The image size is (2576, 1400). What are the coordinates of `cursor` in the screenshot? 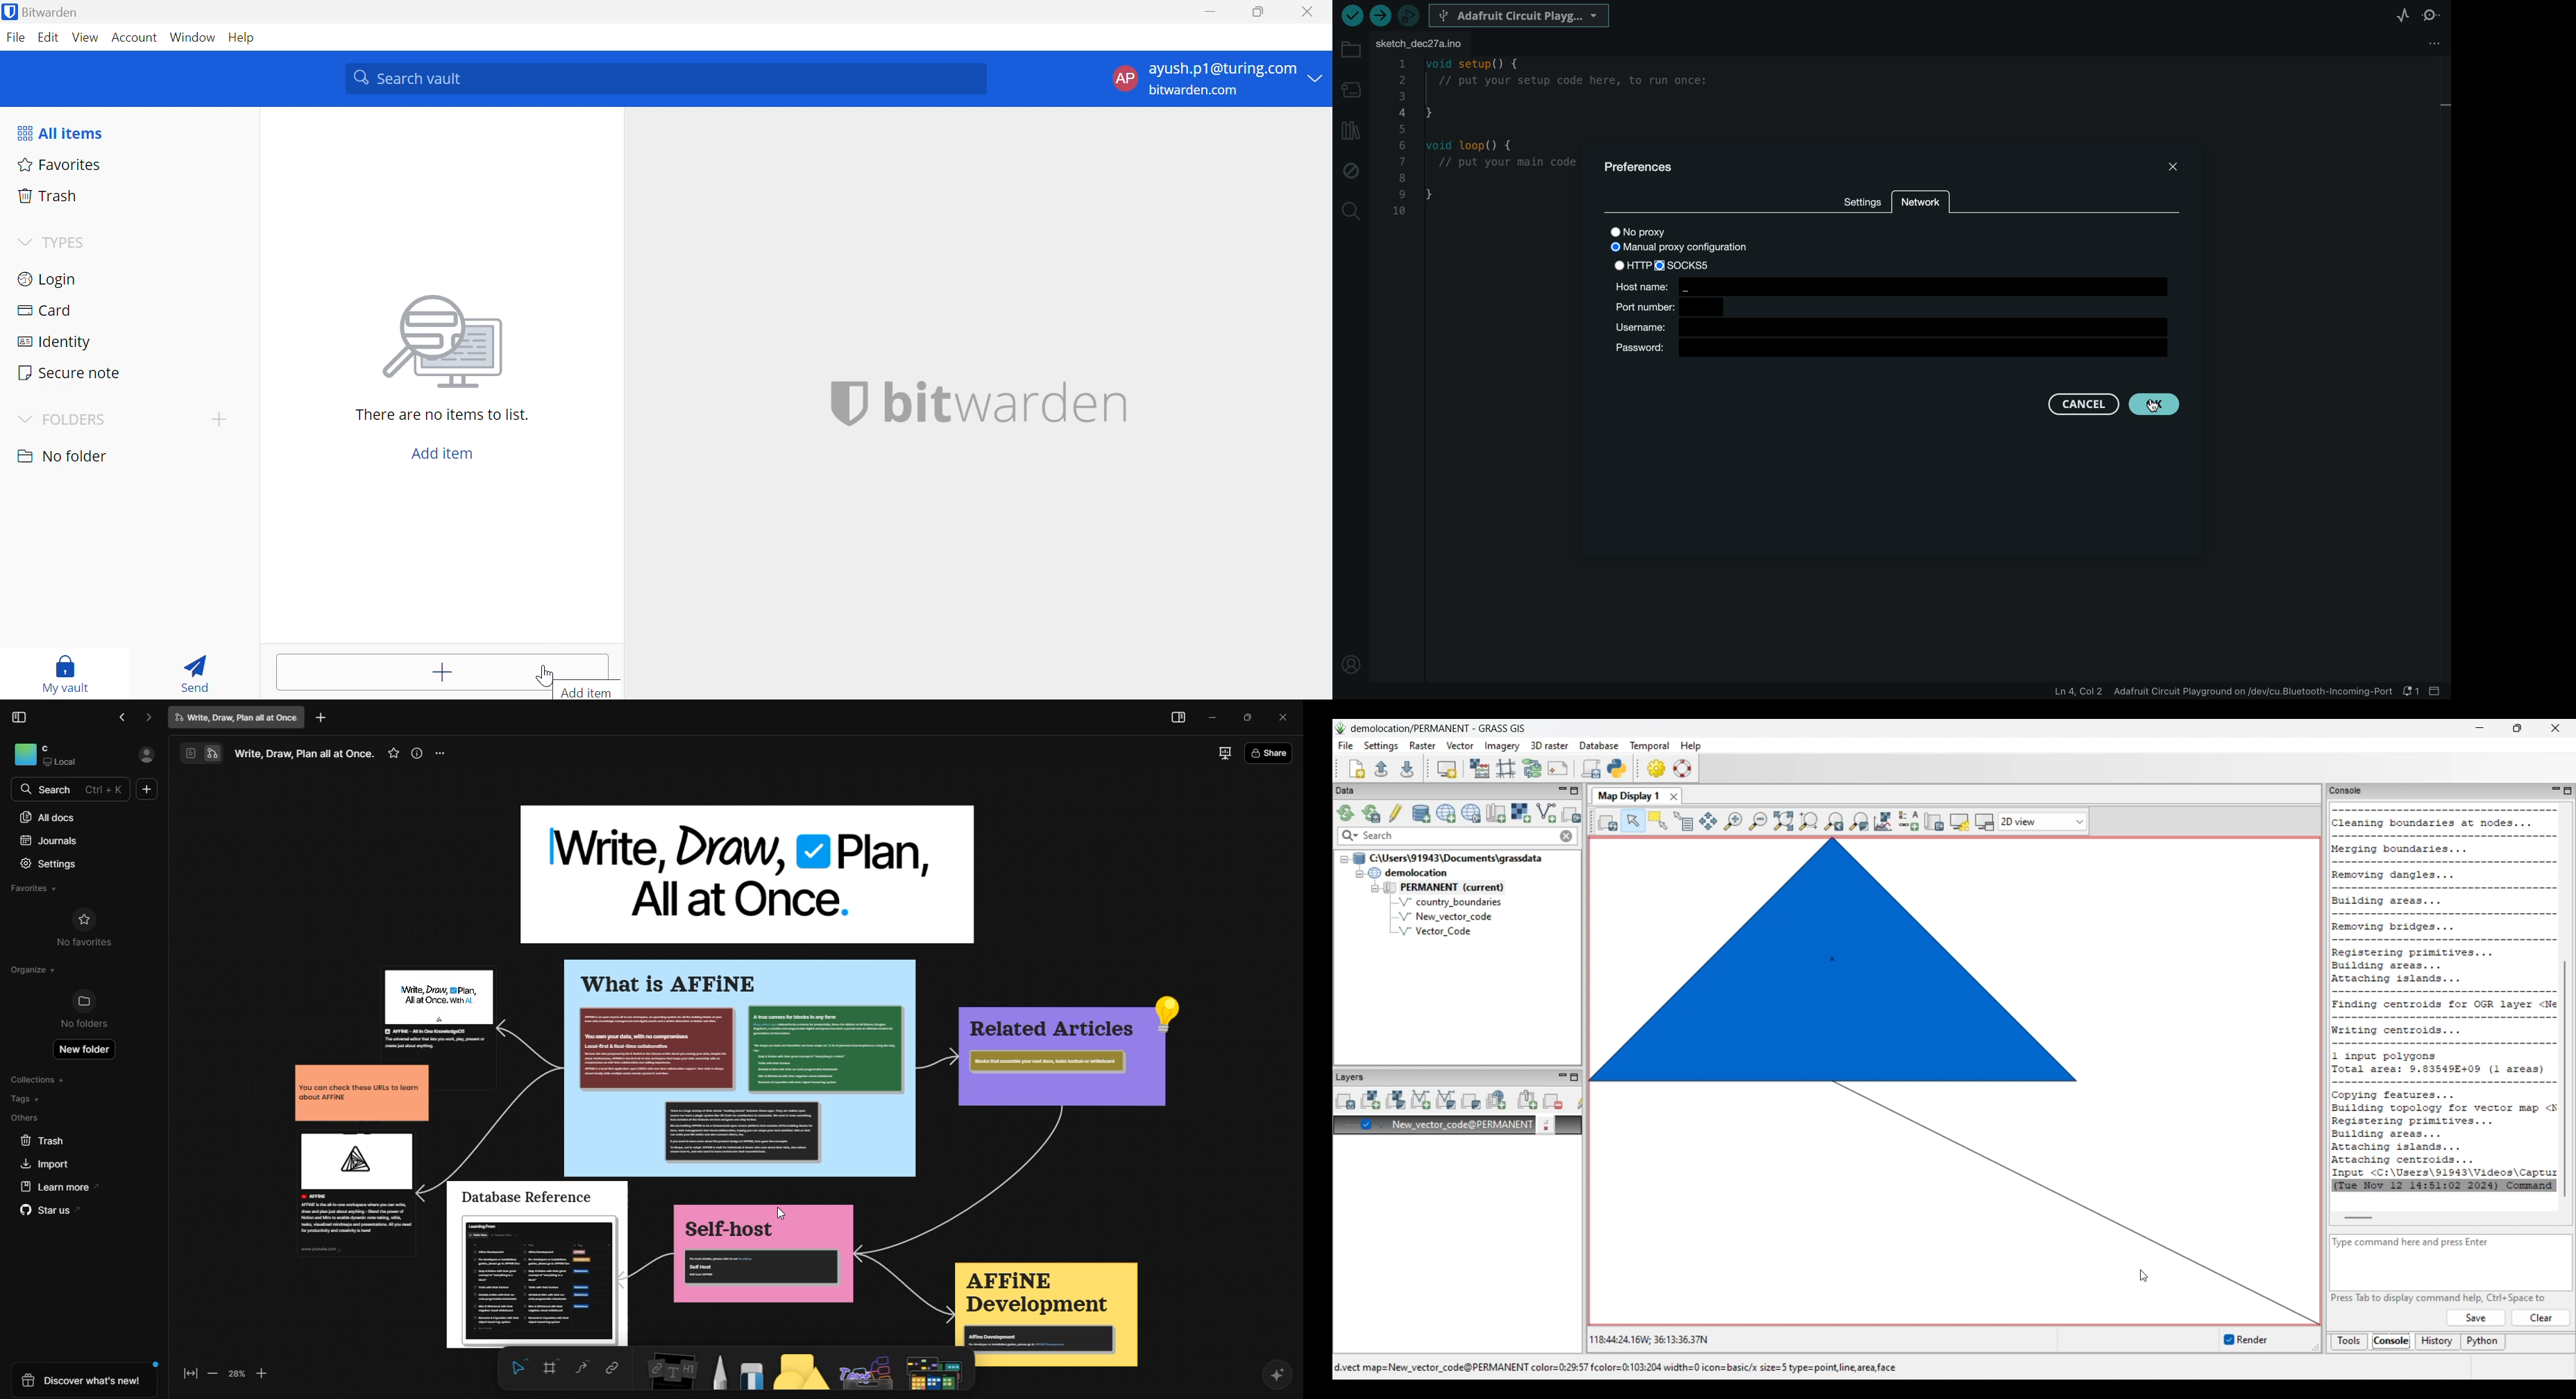 It's located at (2161, 408).